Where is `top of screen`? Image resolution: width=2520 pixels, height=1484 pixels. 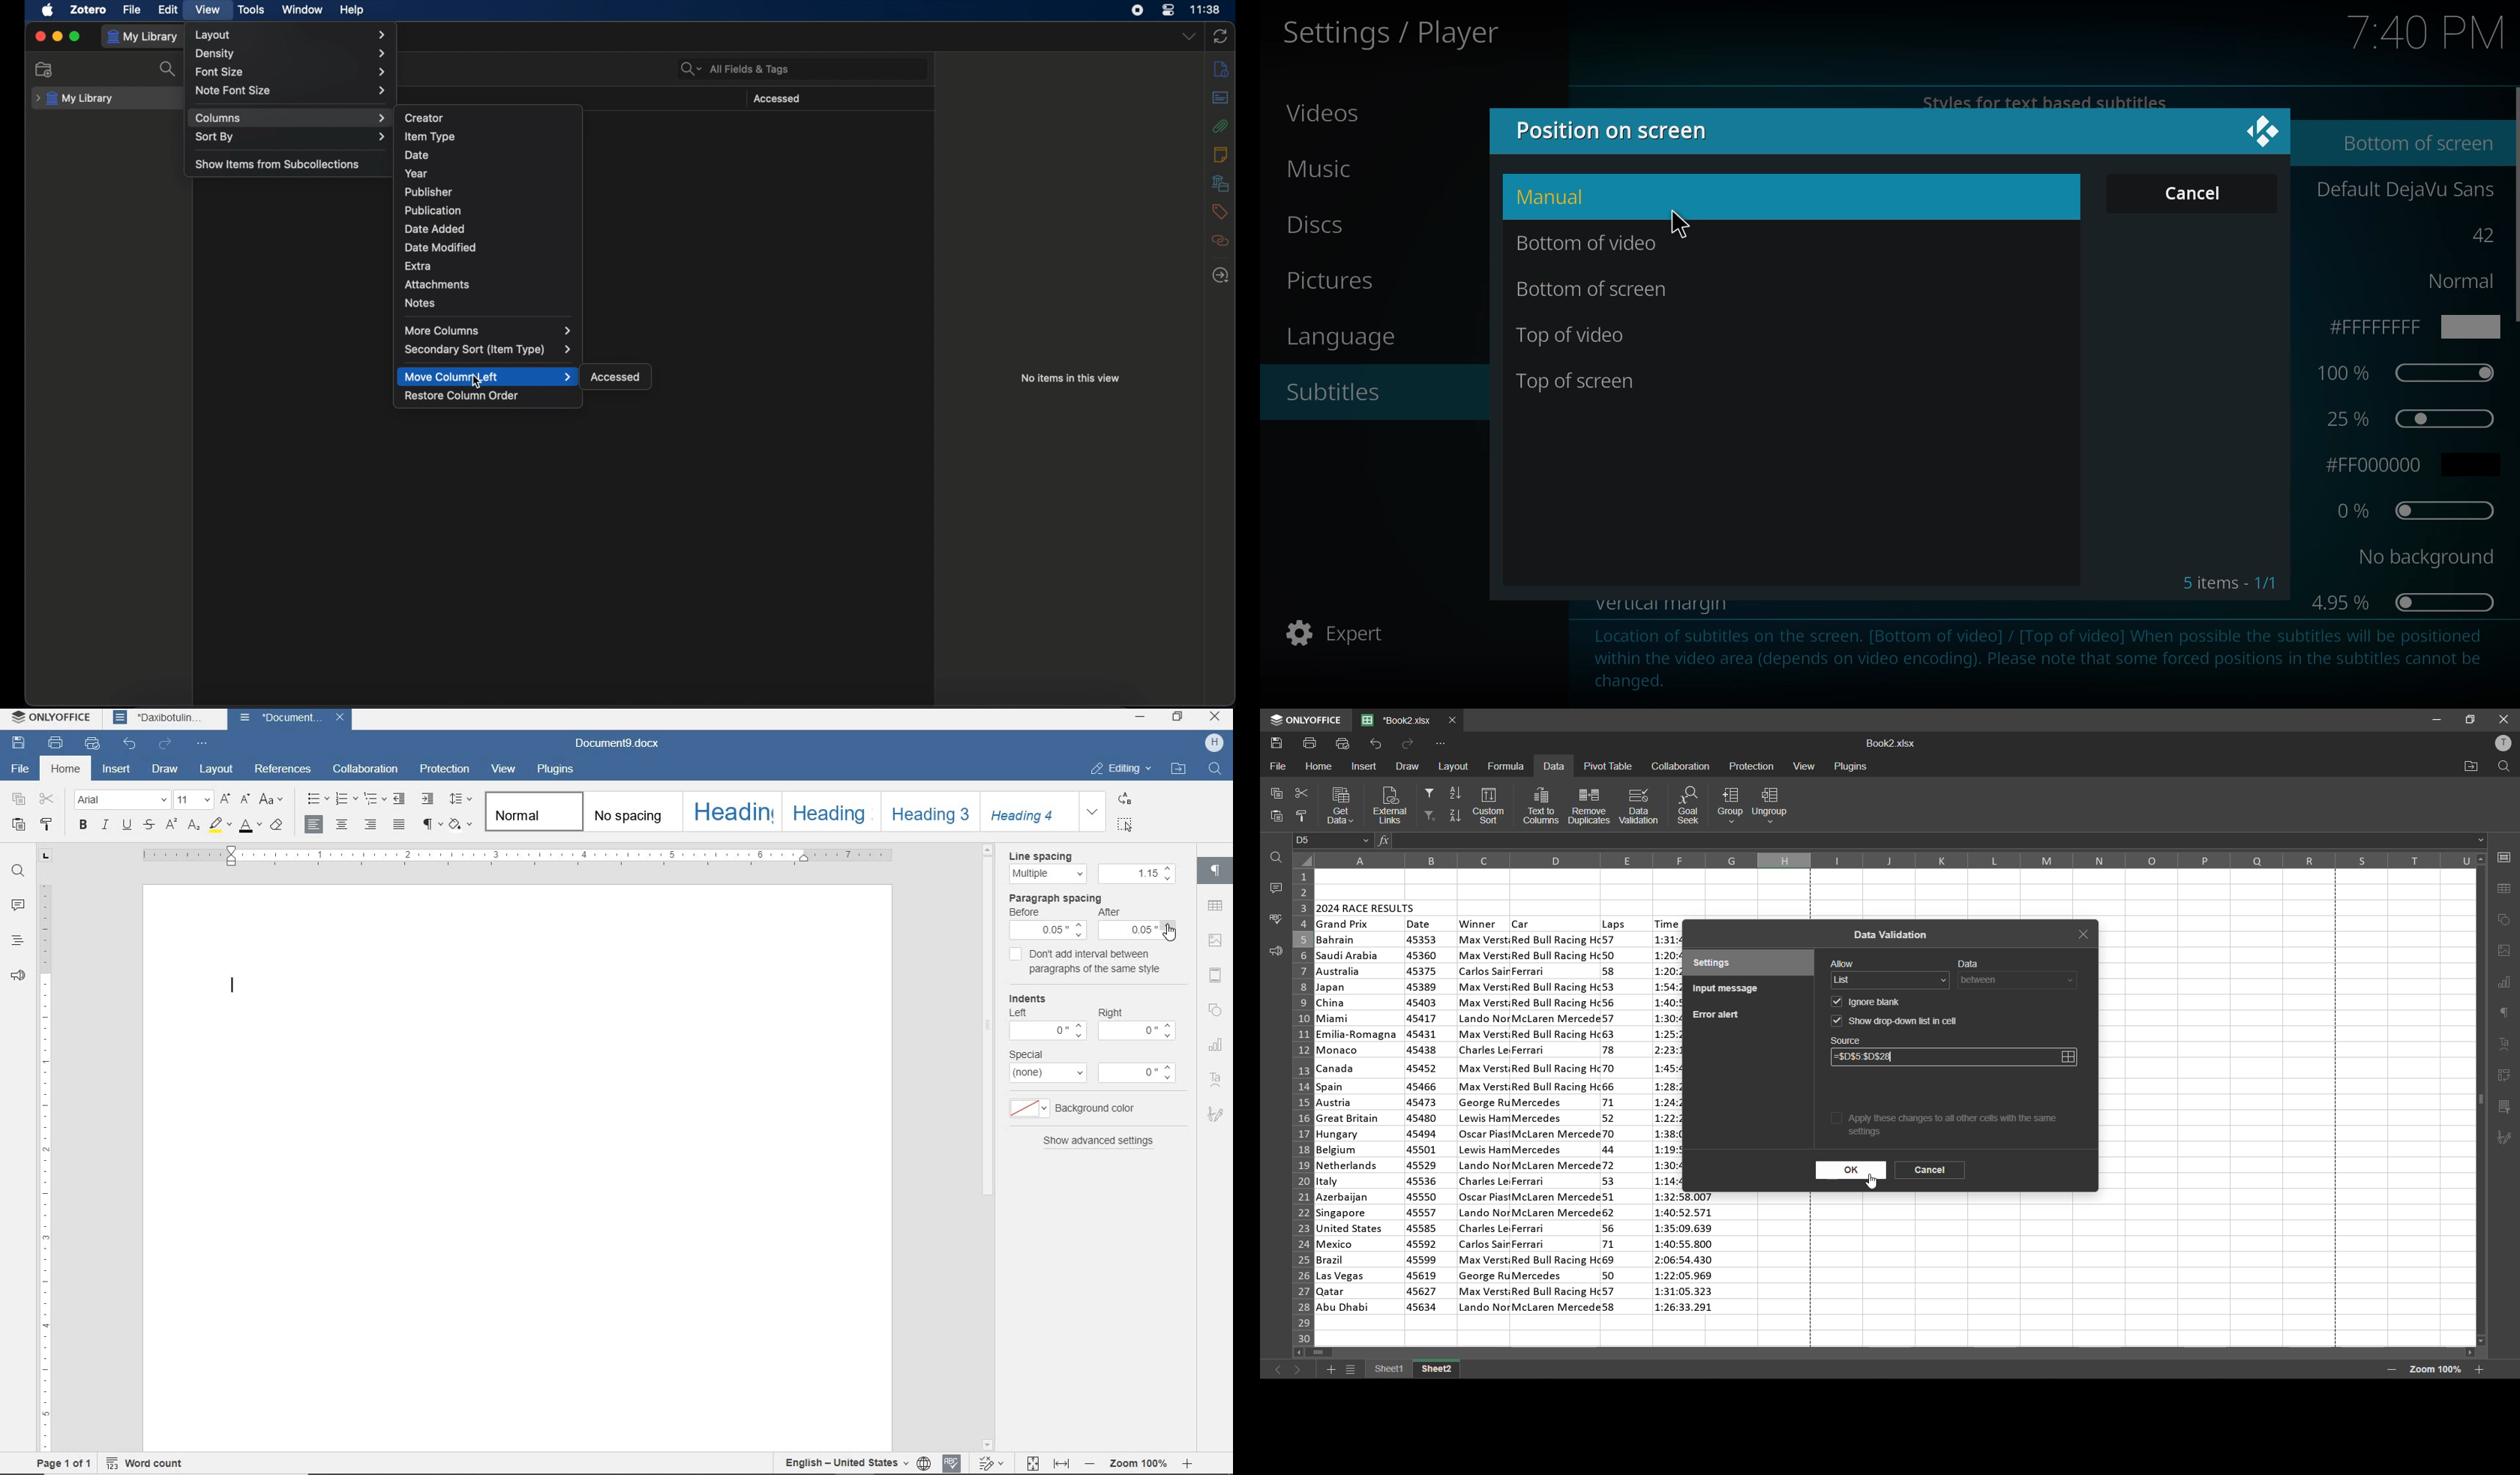 top of screen is located at coordinates (1591, 383).